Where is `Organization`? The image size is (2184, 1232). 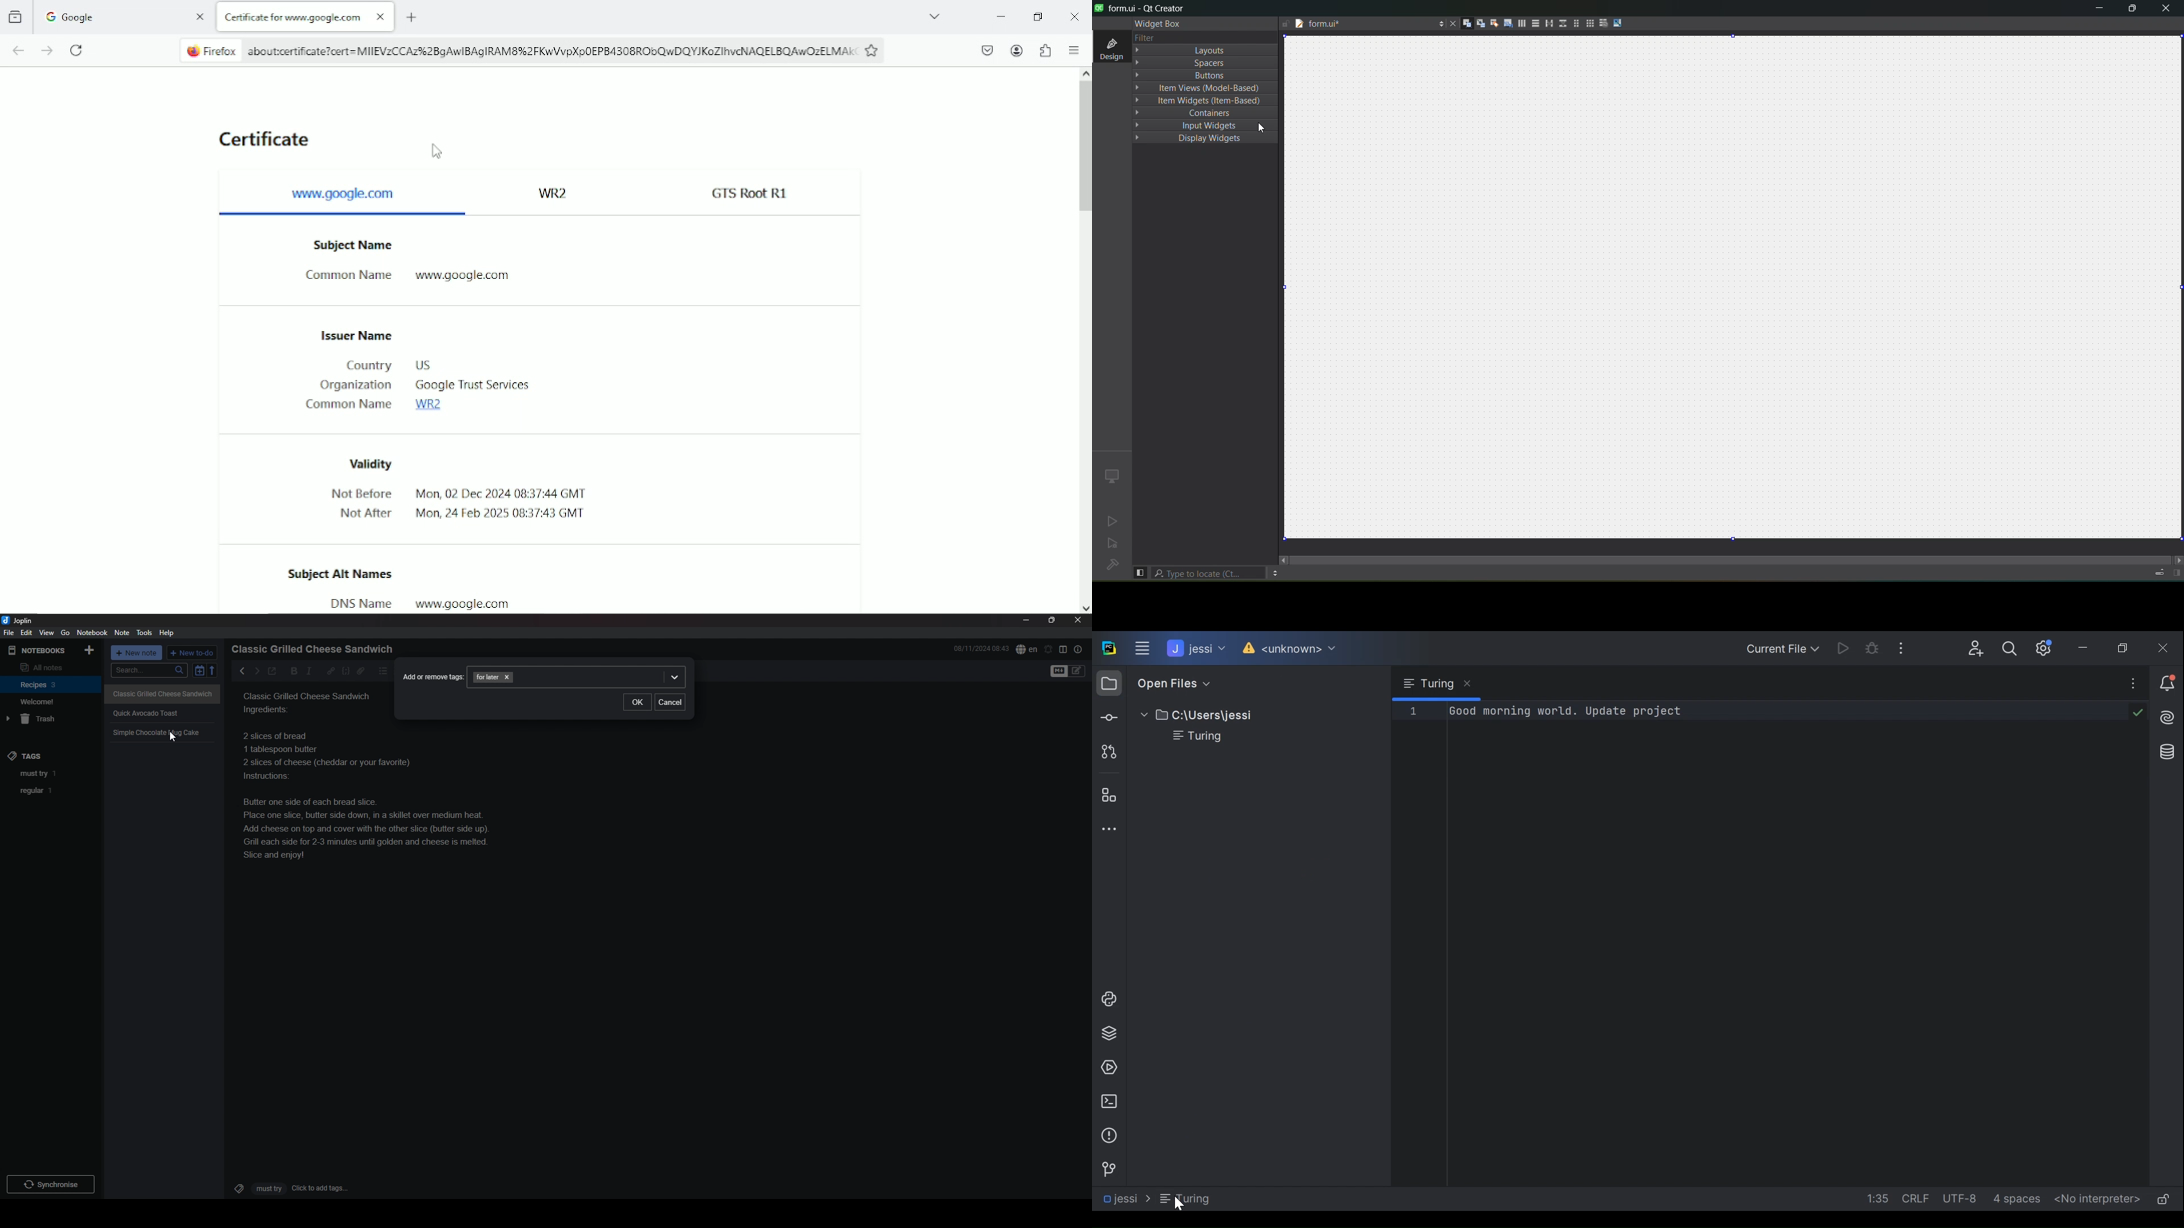
Organization is located at coordinates (355, 386).